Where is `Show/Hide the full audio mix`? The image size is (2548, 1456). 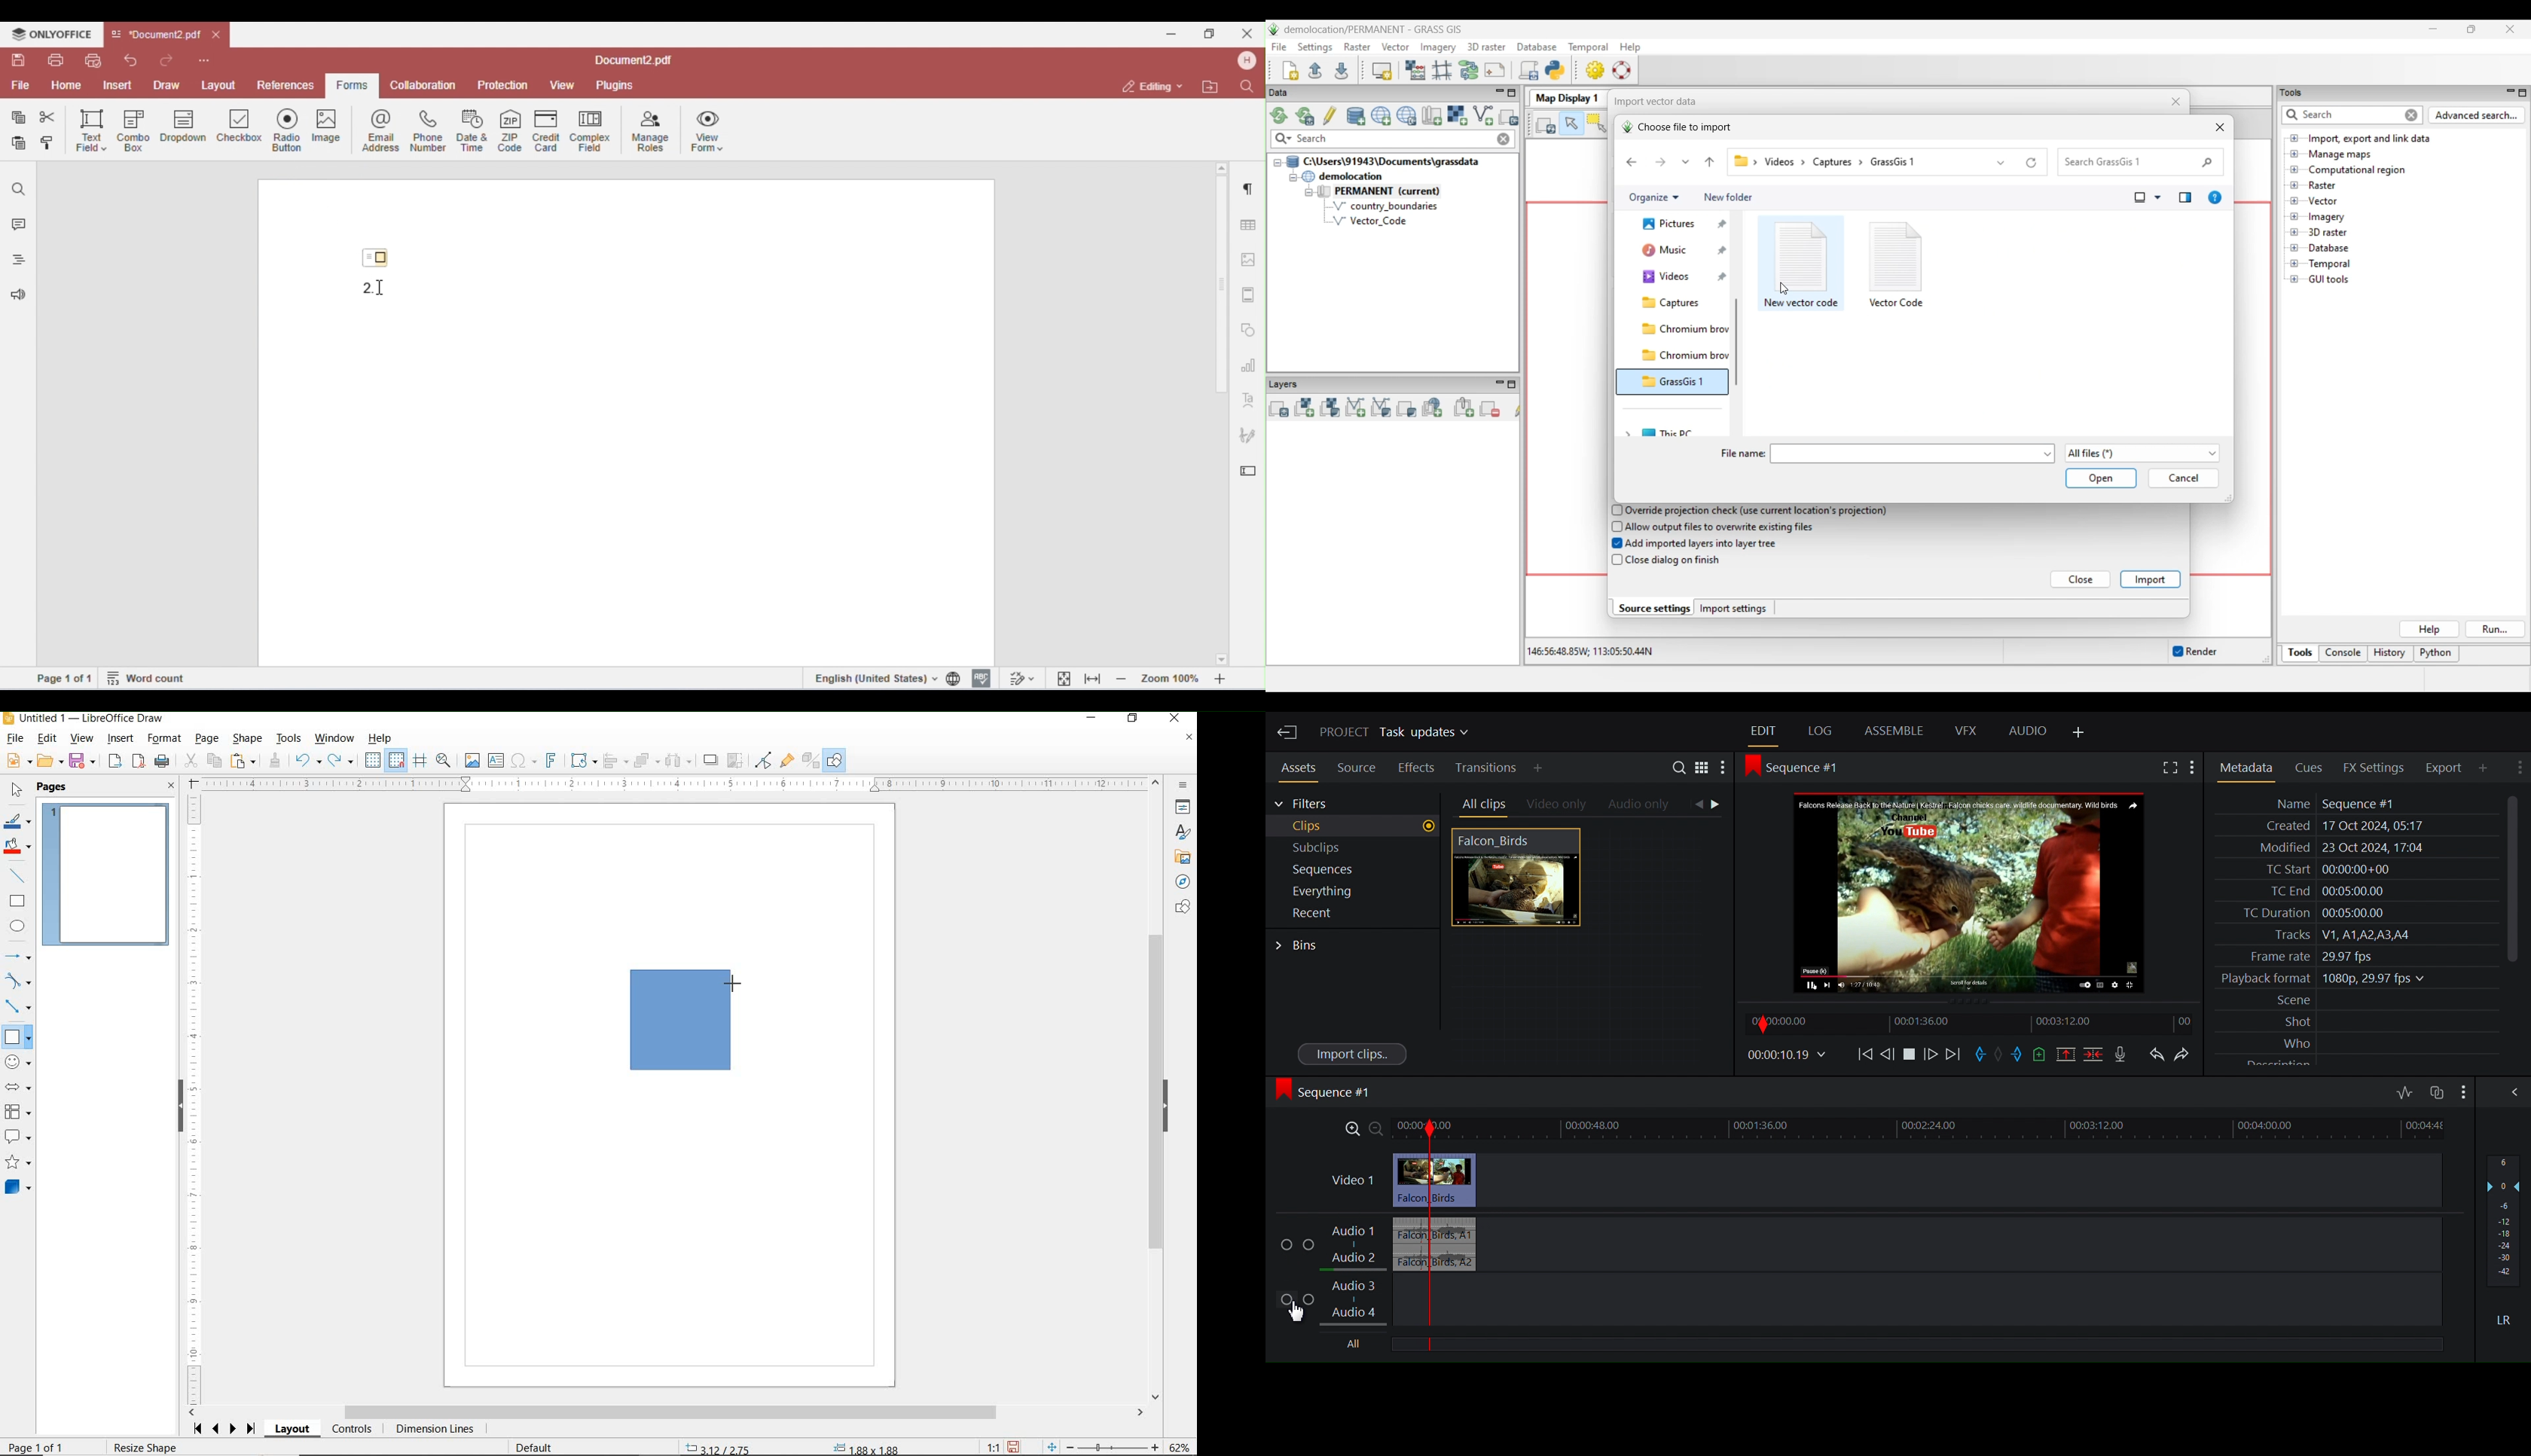 Show/Hide the full audio mix is located at coordinates (2512, 1092).